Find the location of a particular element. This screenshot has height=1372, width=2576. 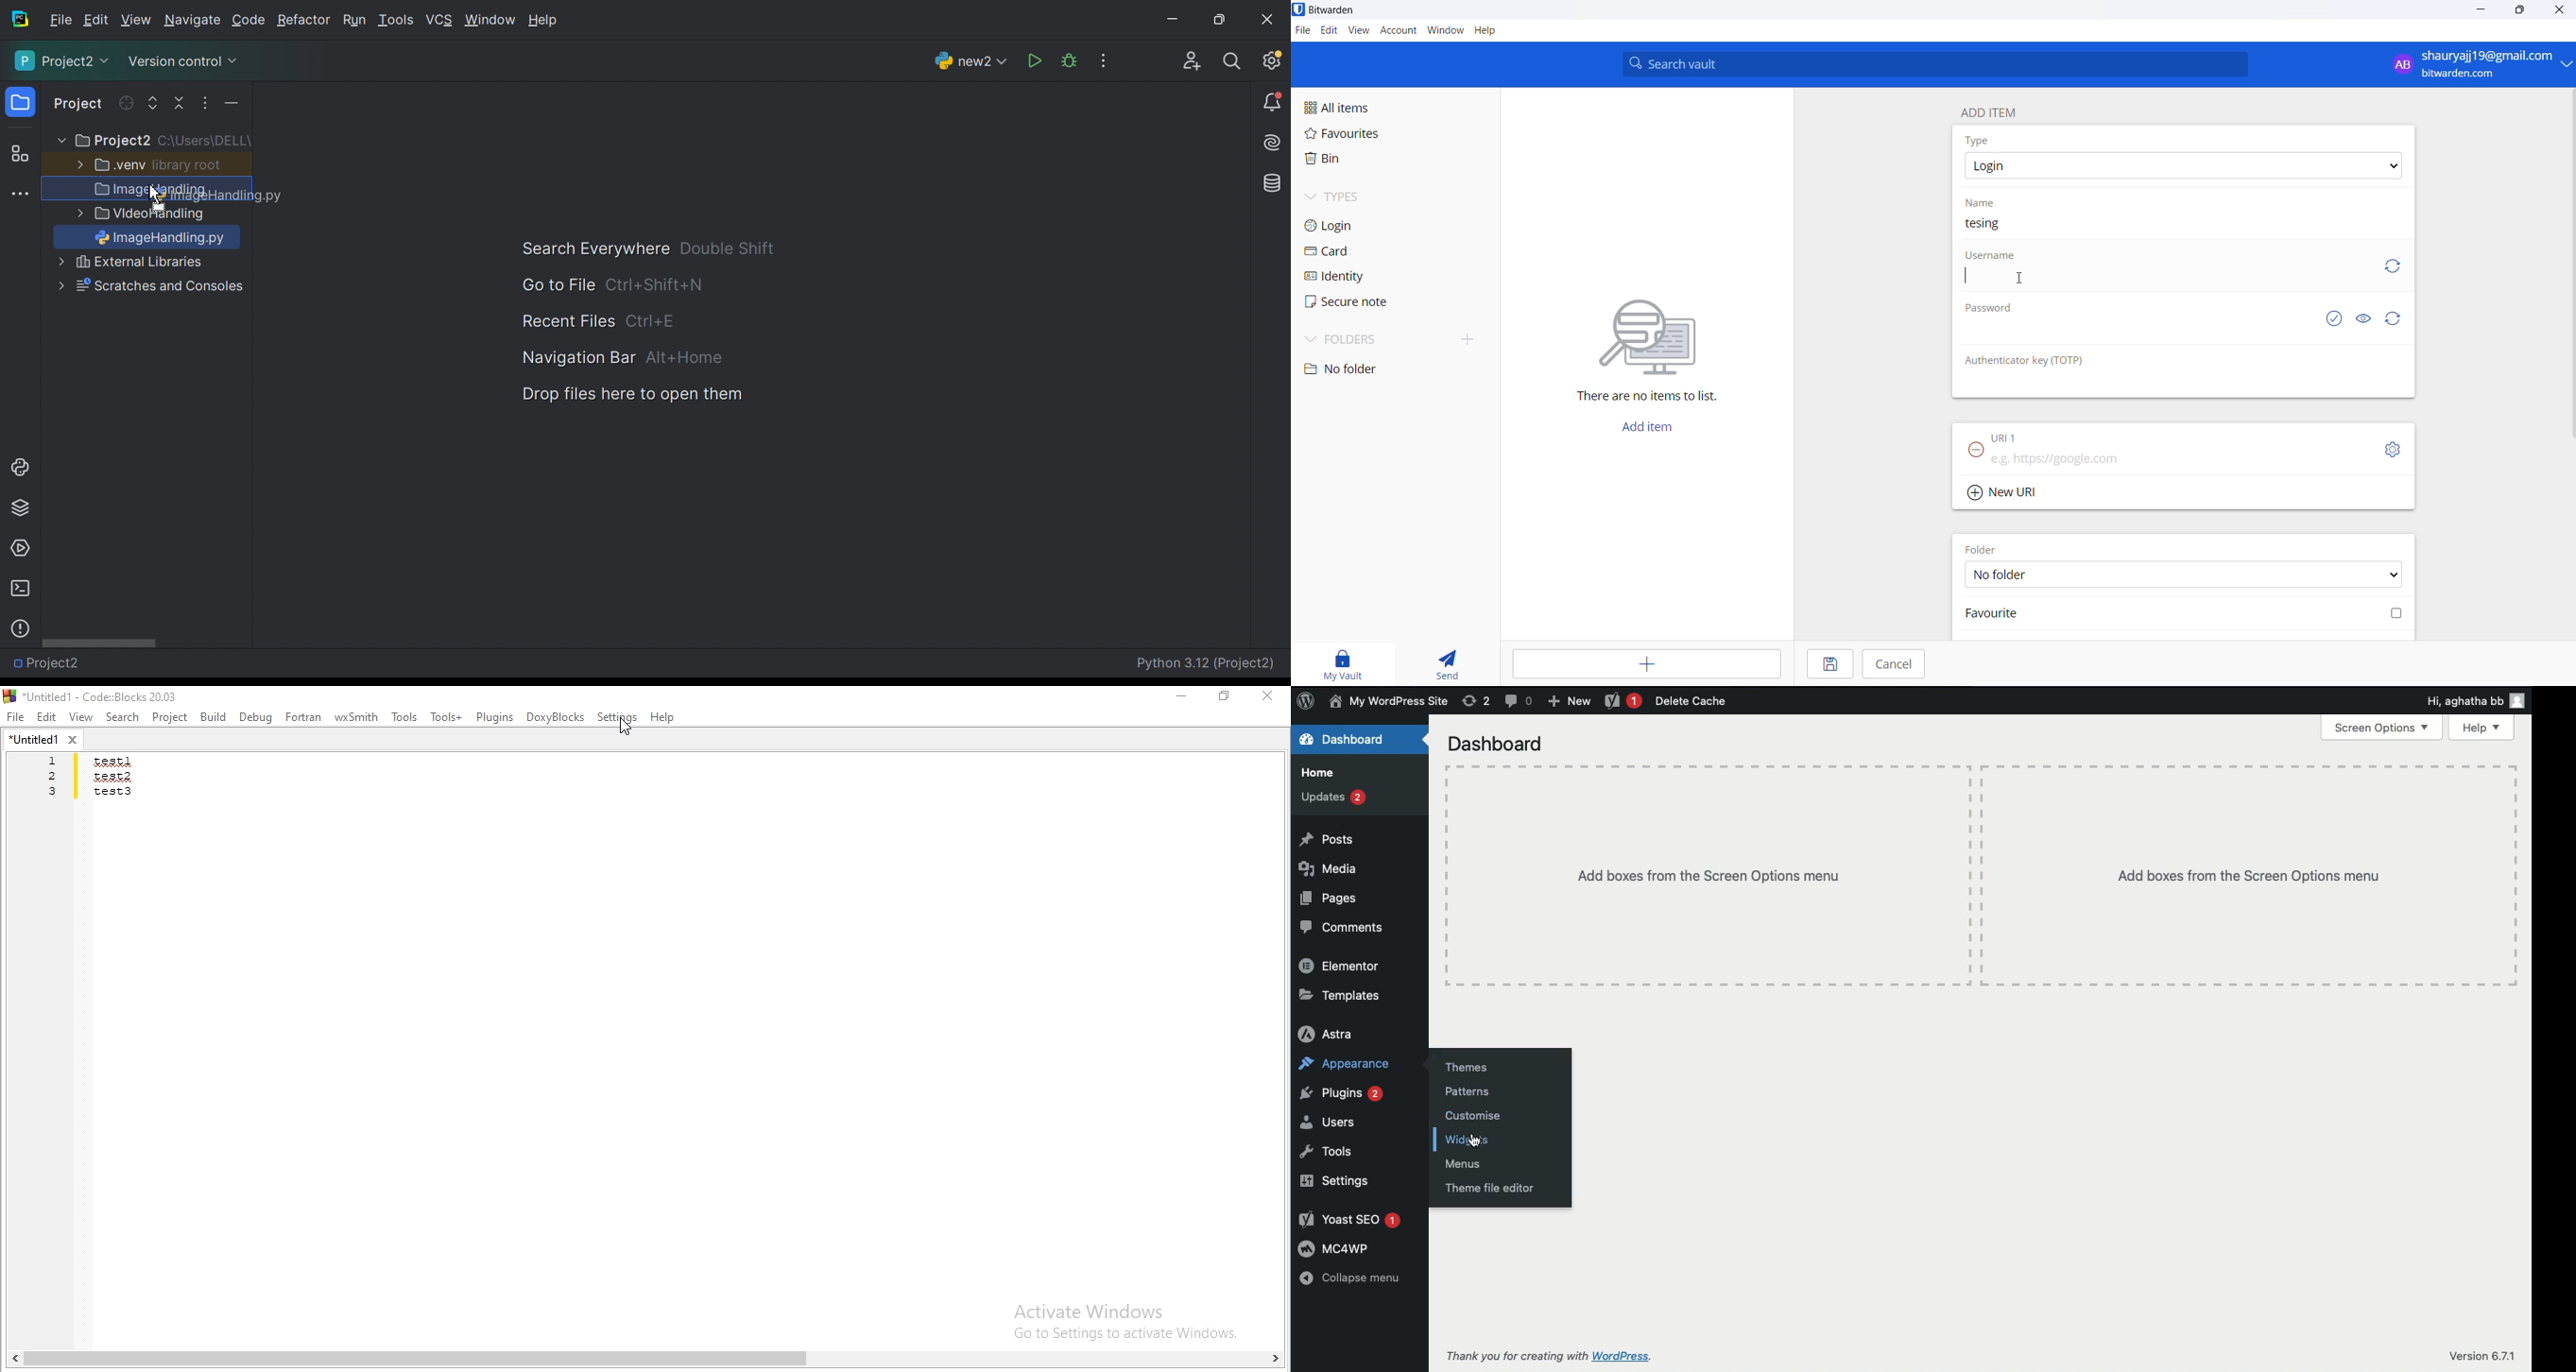

Refresh is located at coordinates (2401, 319).